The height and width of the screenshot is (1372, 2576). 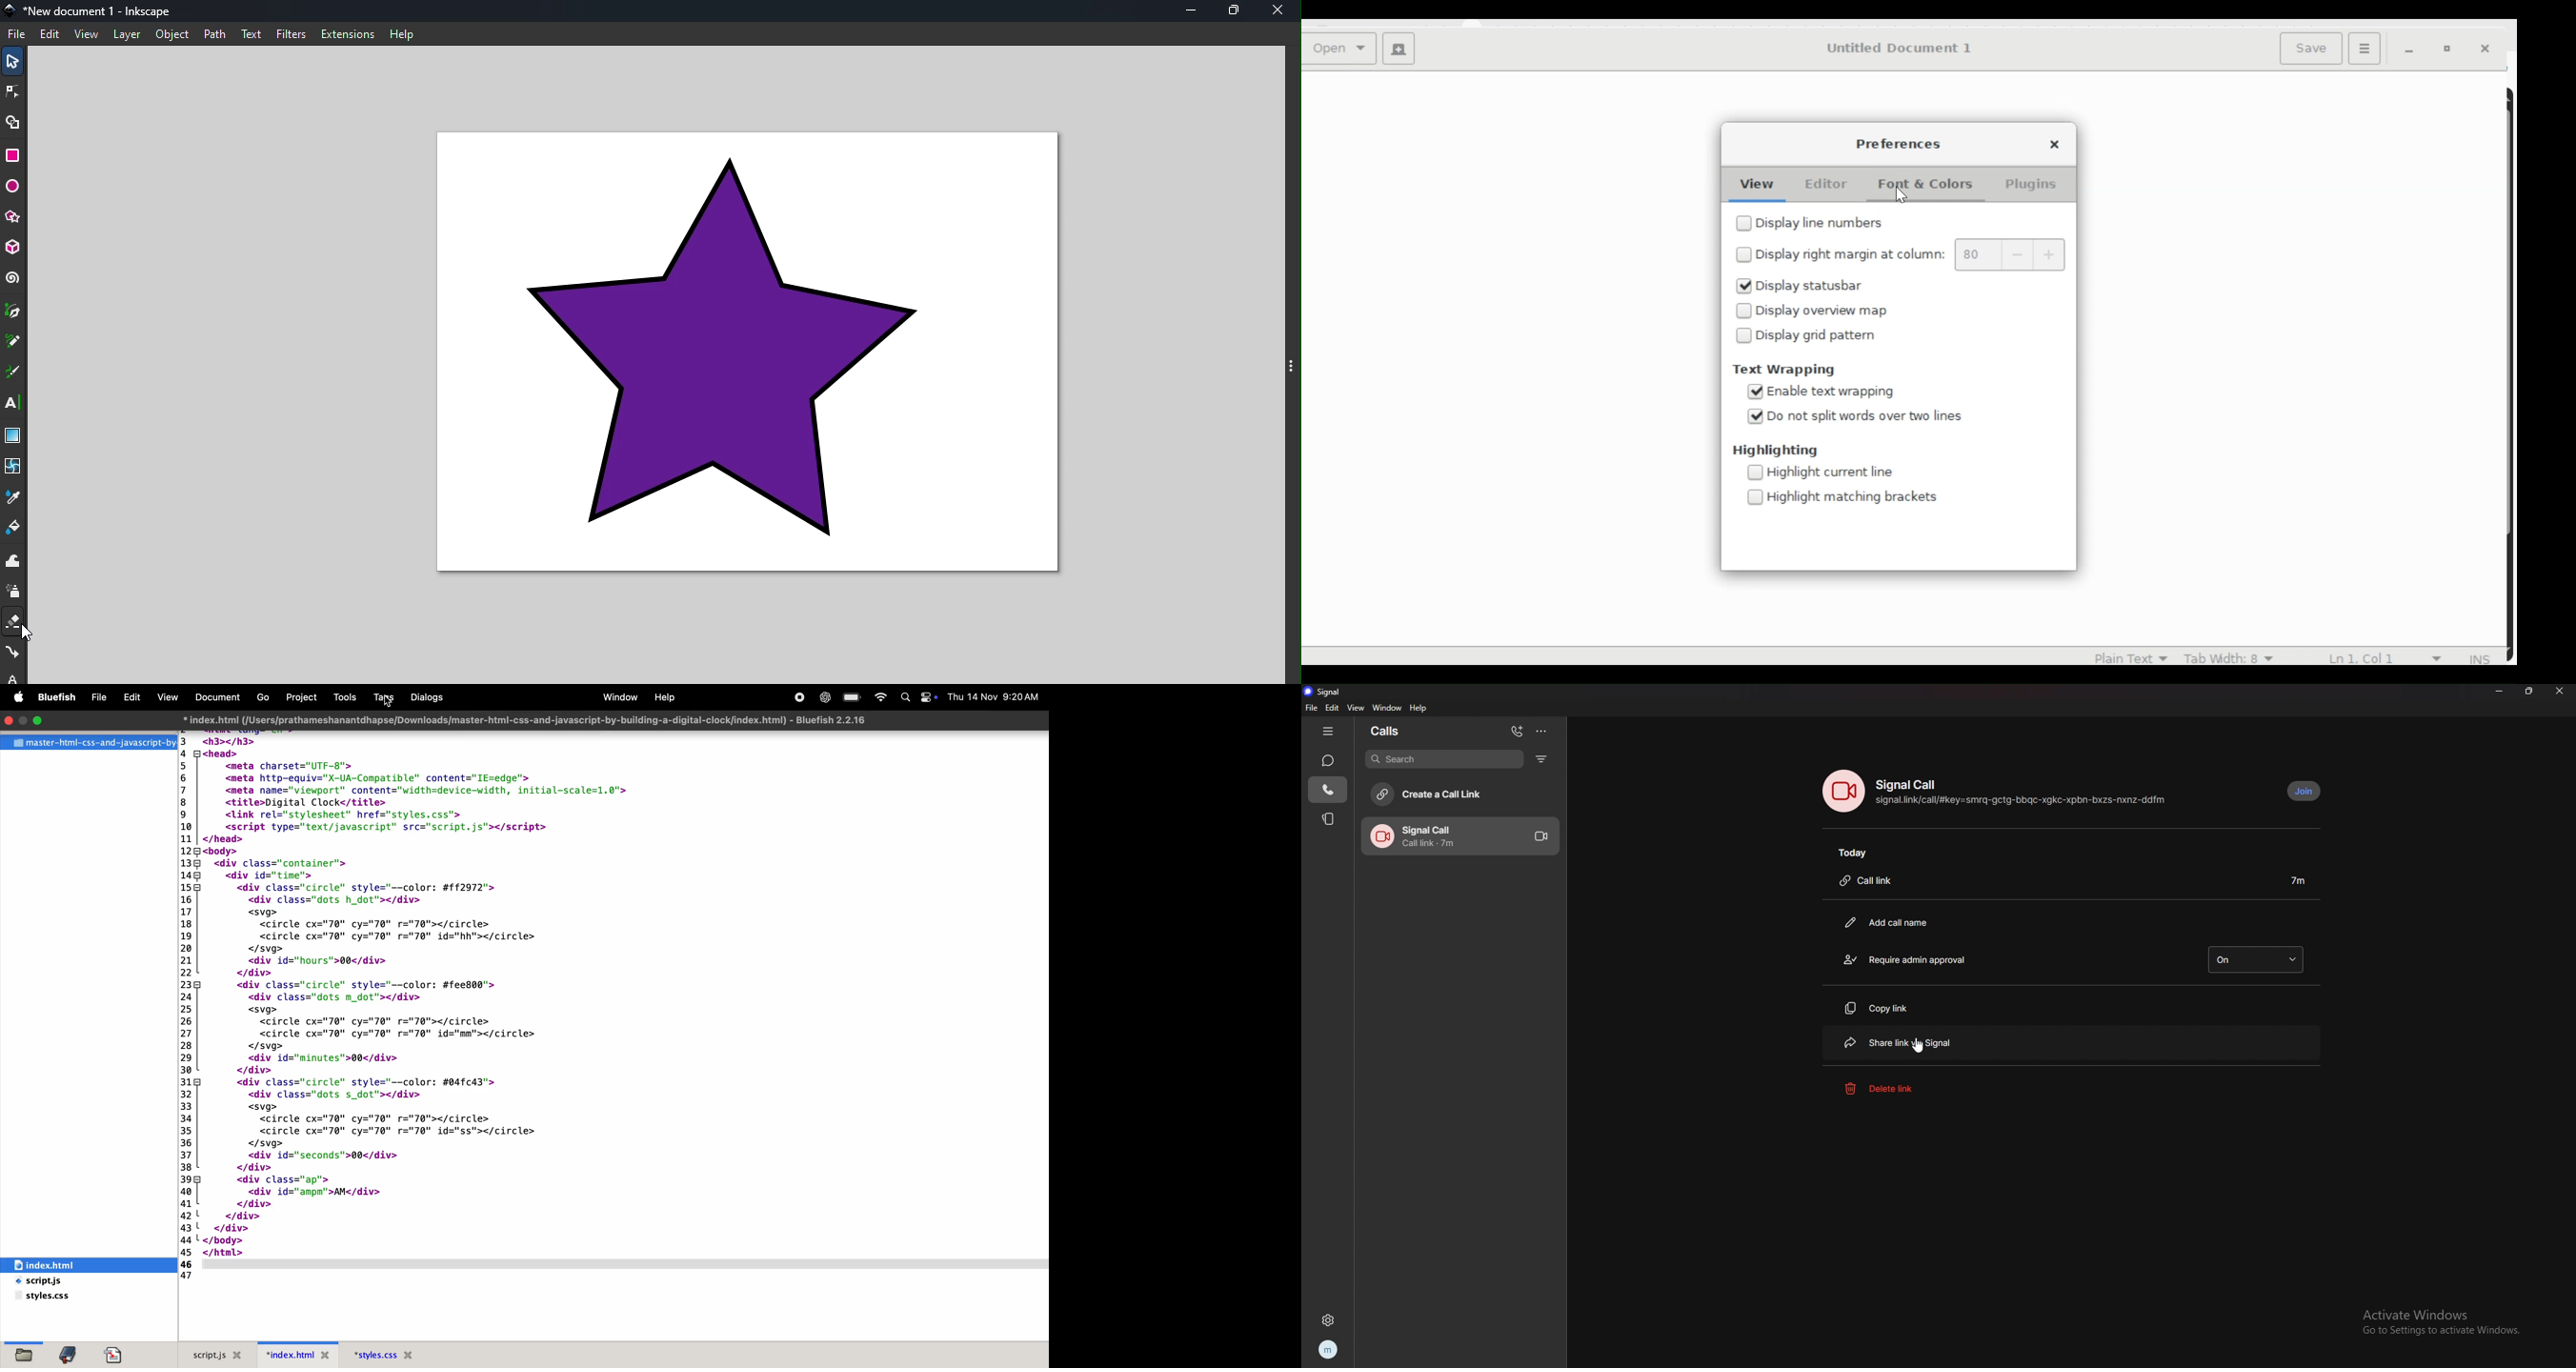 What do you see at coordinates (127, 34) in the screenshot?
I see `layer` at bounding box center [127, 34].